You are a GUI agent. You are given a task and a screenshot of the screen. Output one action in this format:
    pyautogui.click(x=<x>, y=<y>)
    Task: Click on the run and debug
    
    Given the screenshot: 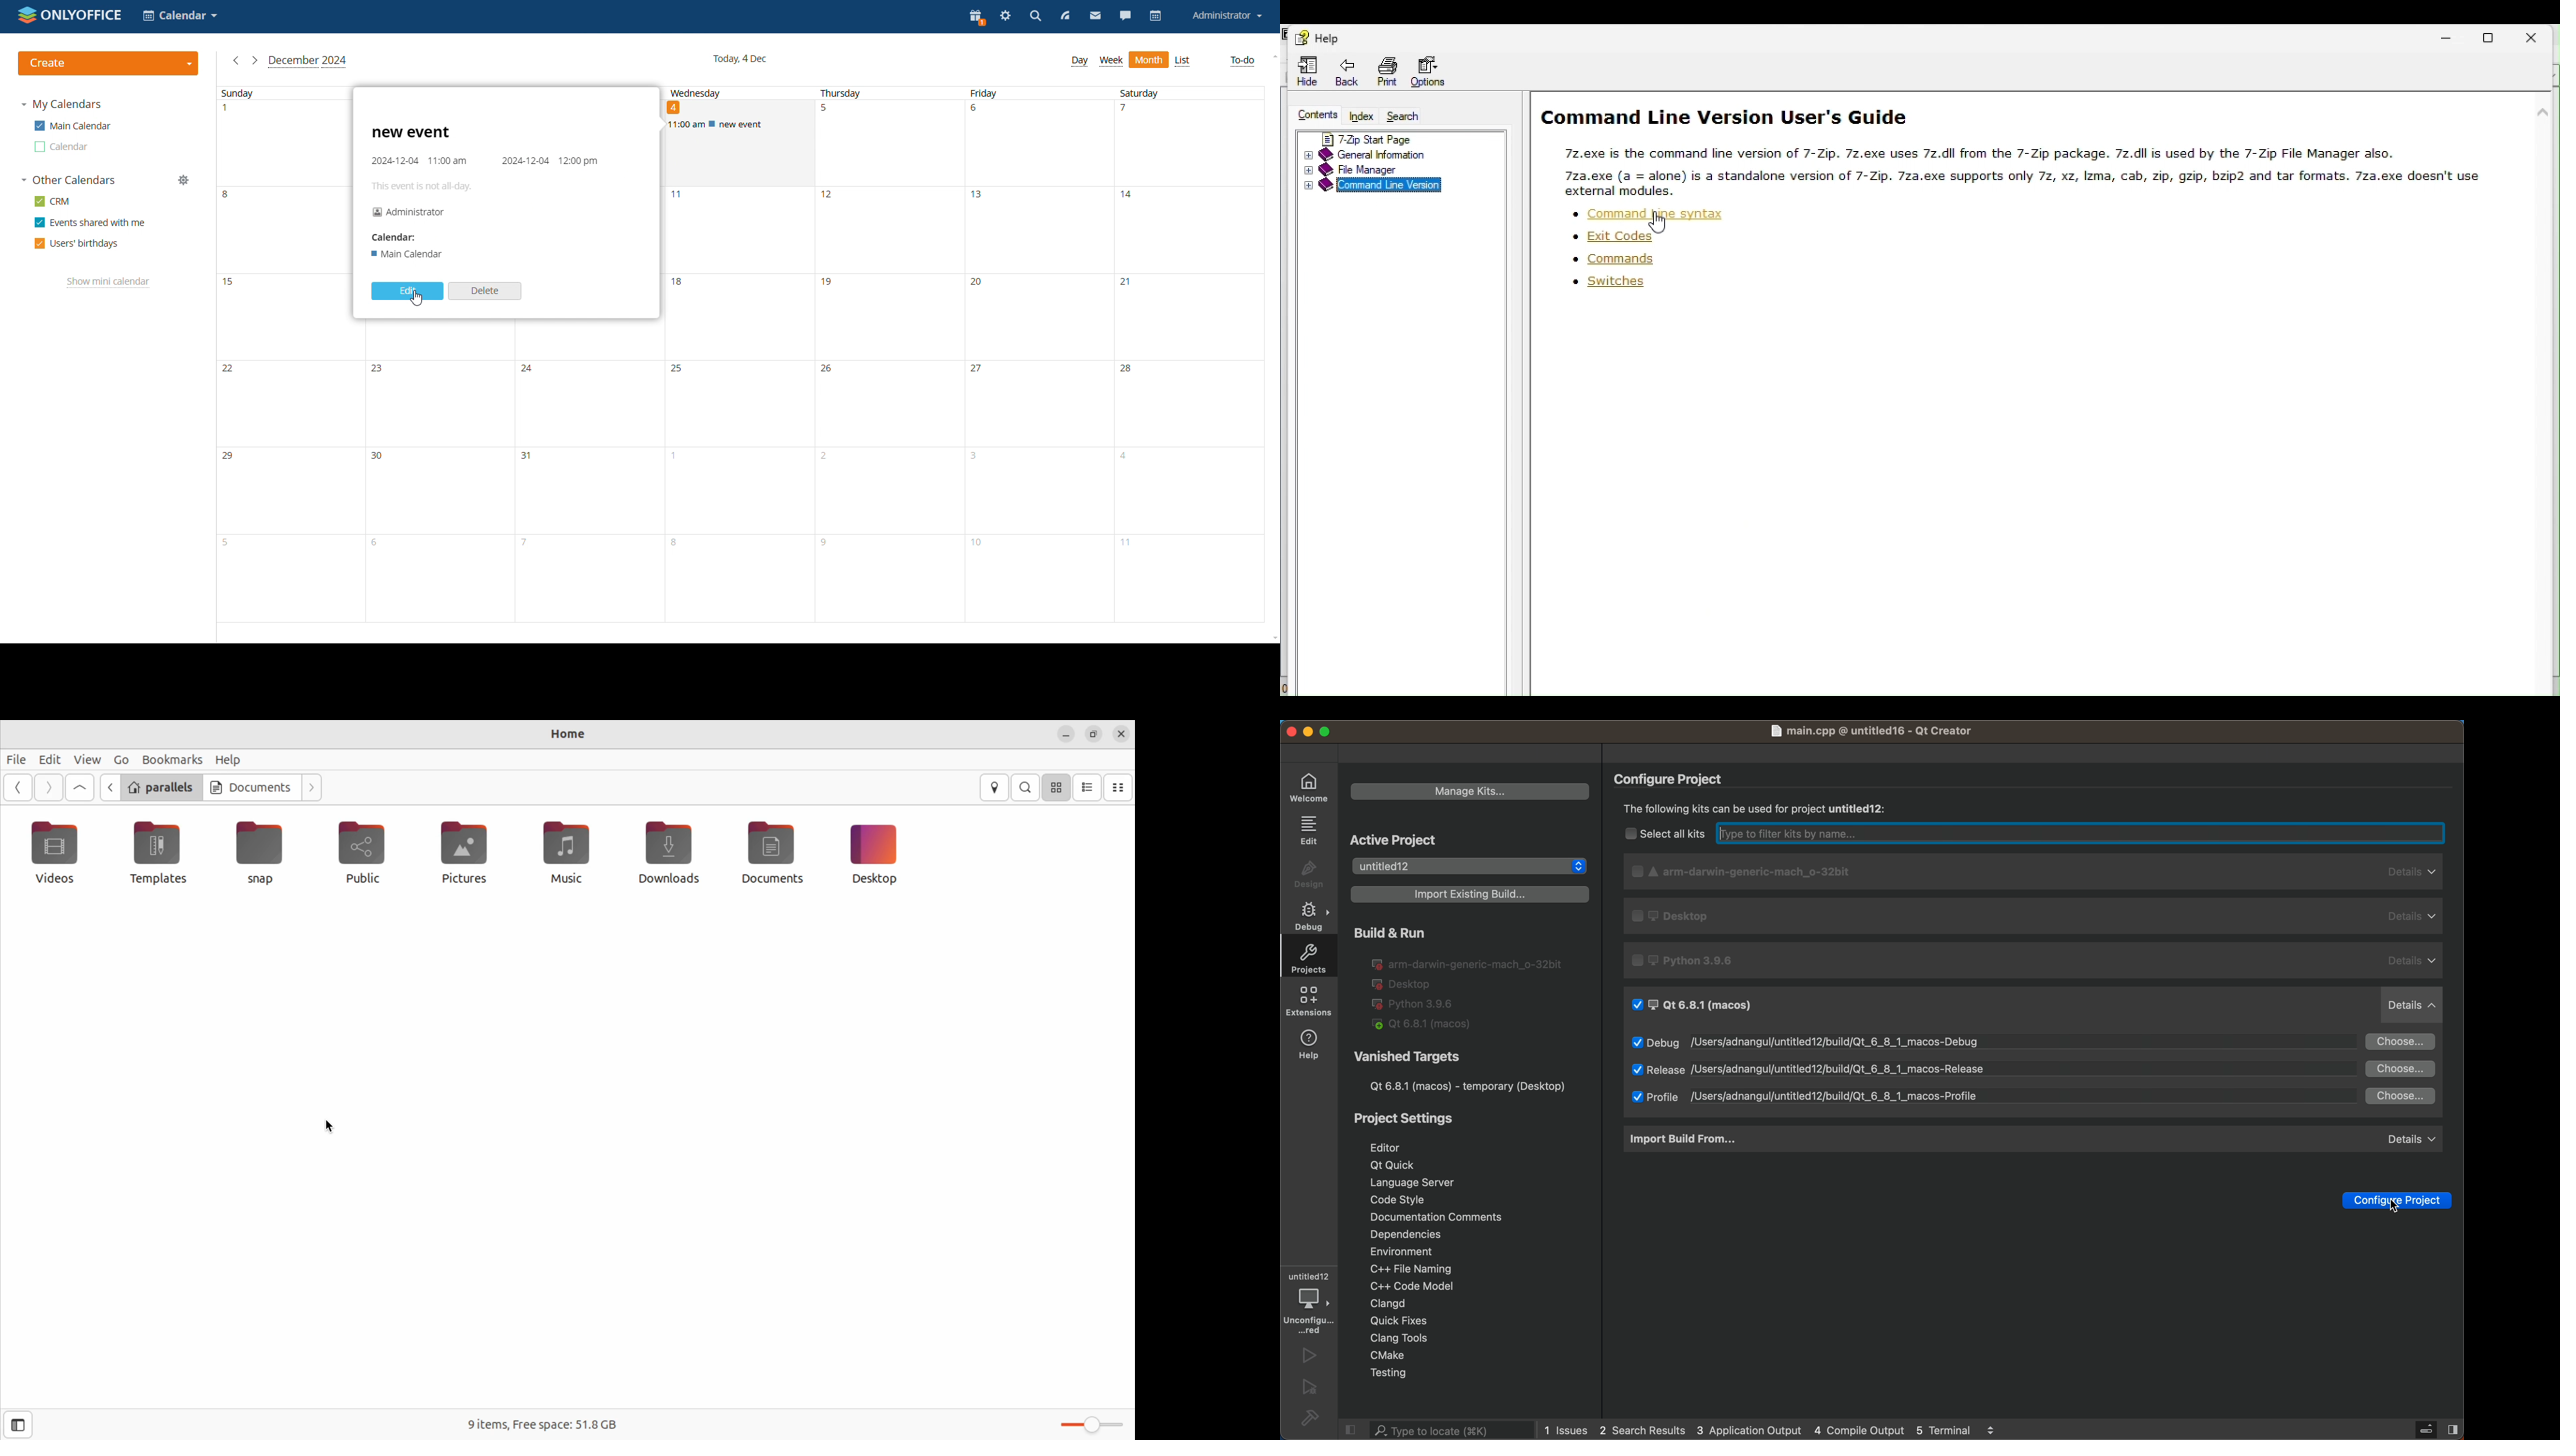 What is the action you would take?
    pyautogui.click(x=1308, y=1389)
    